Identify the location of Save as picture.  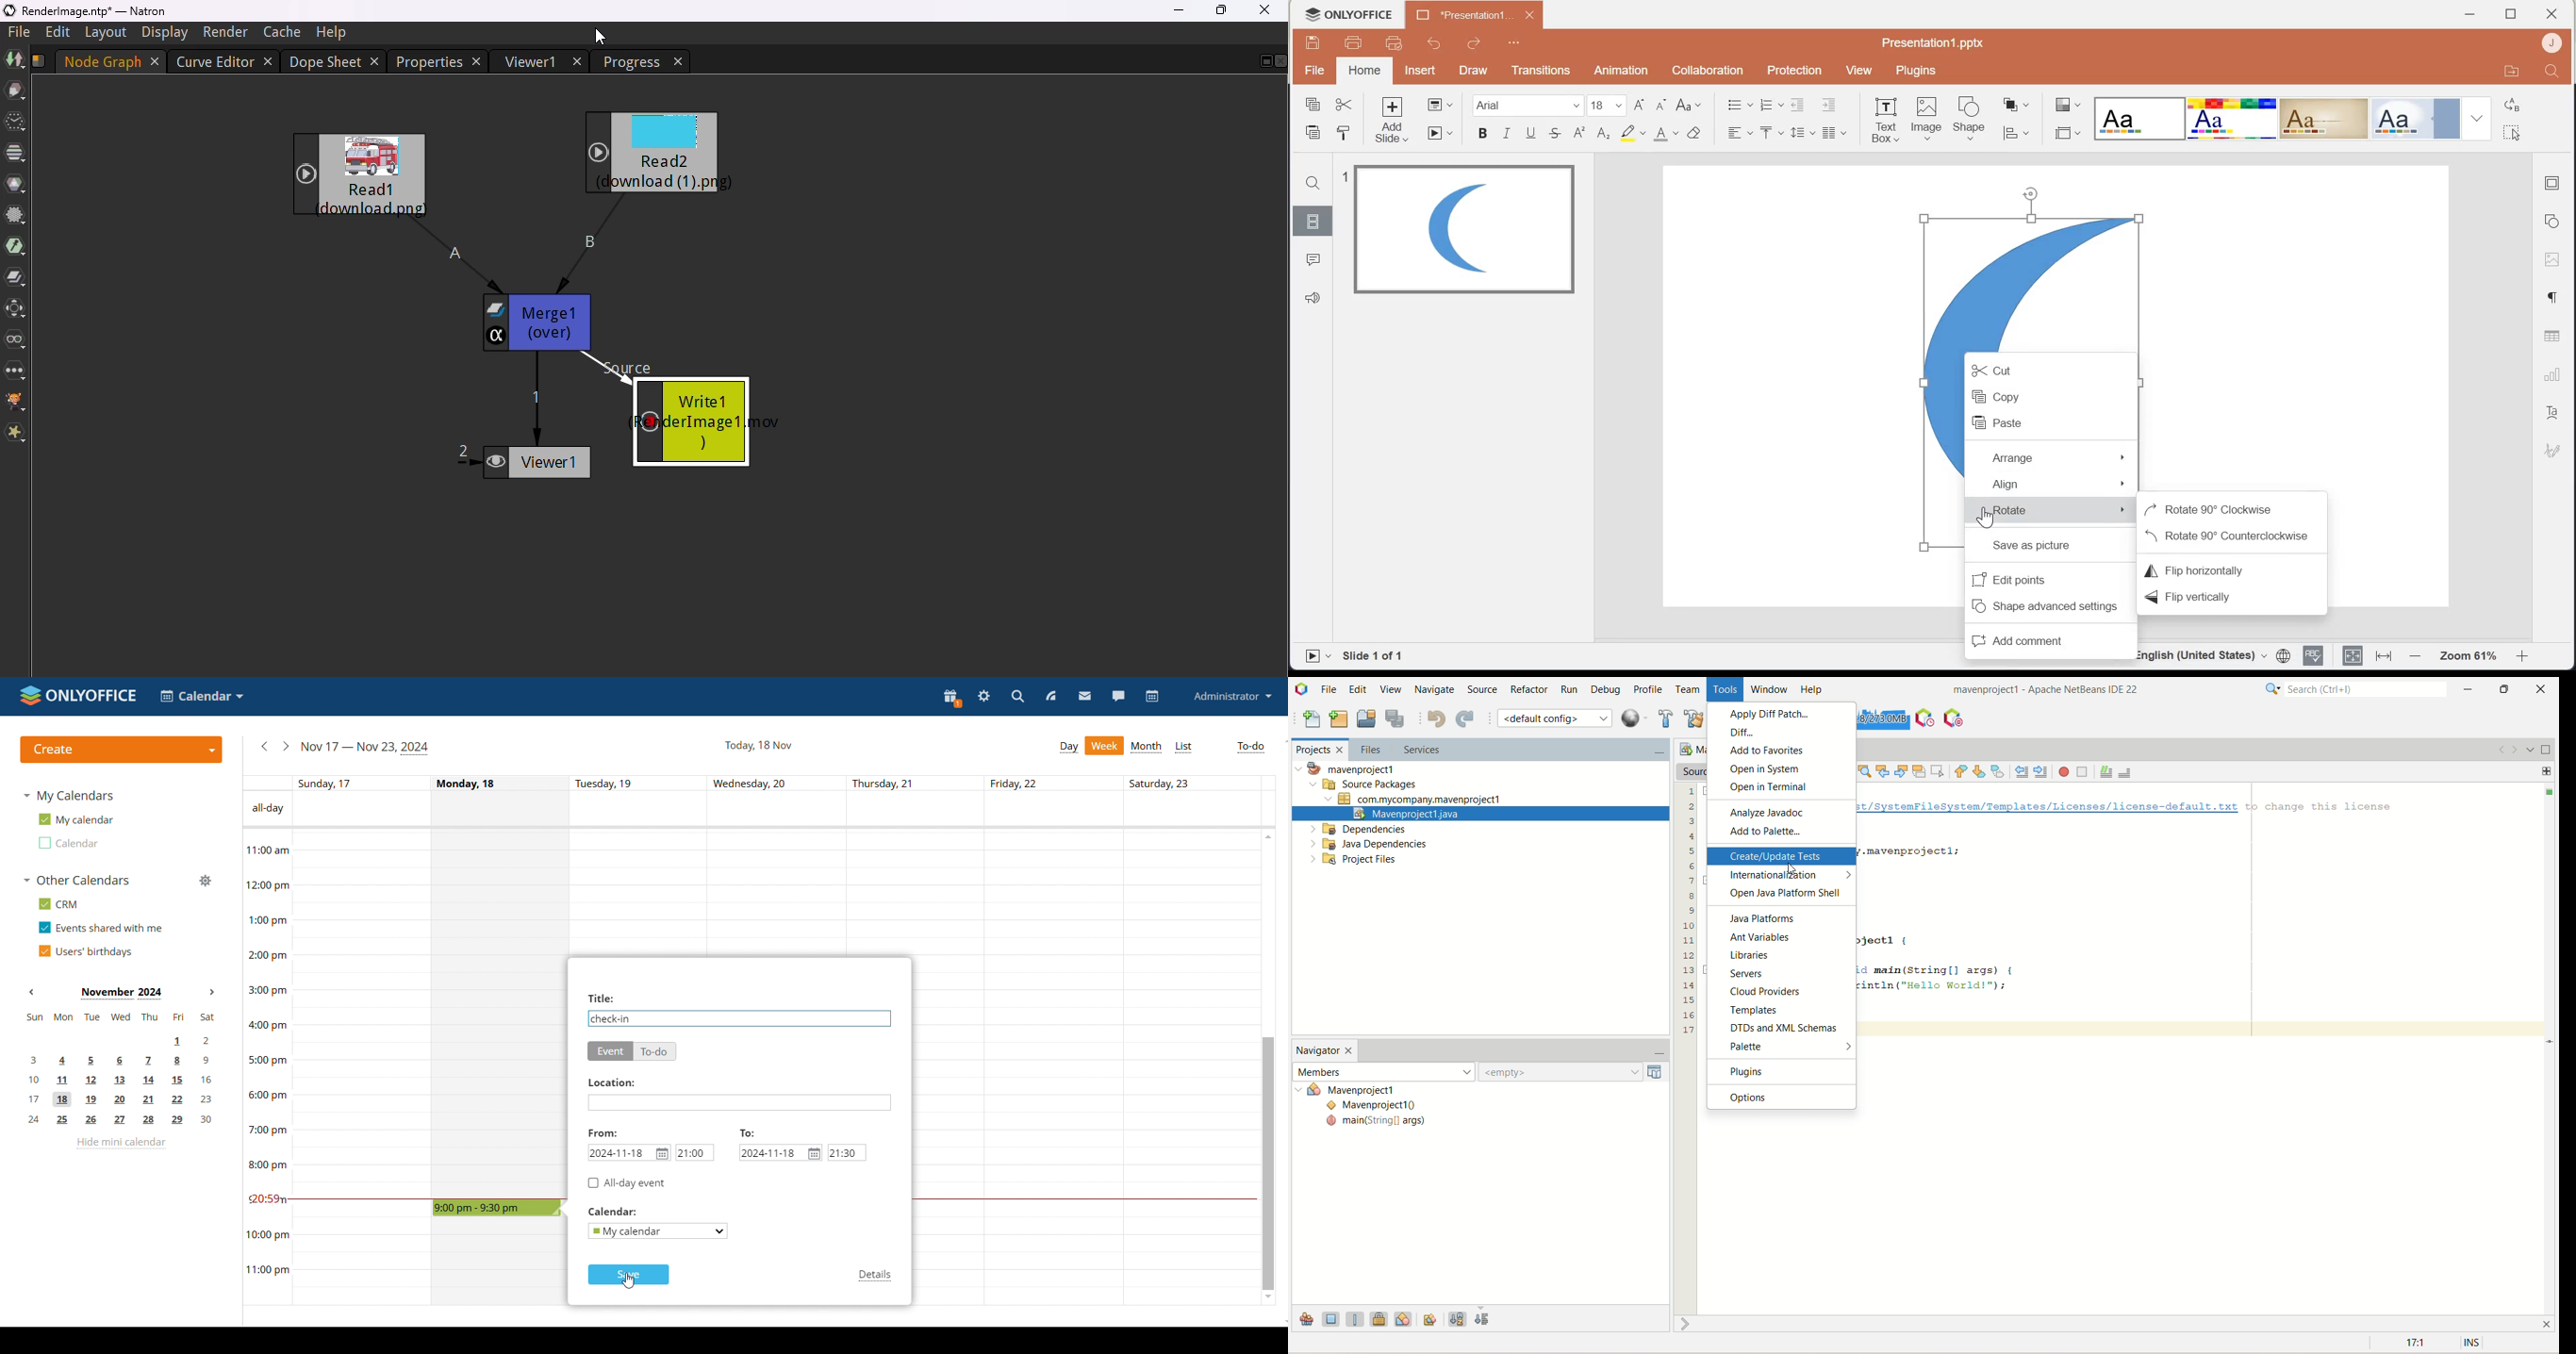
(2056, 547).